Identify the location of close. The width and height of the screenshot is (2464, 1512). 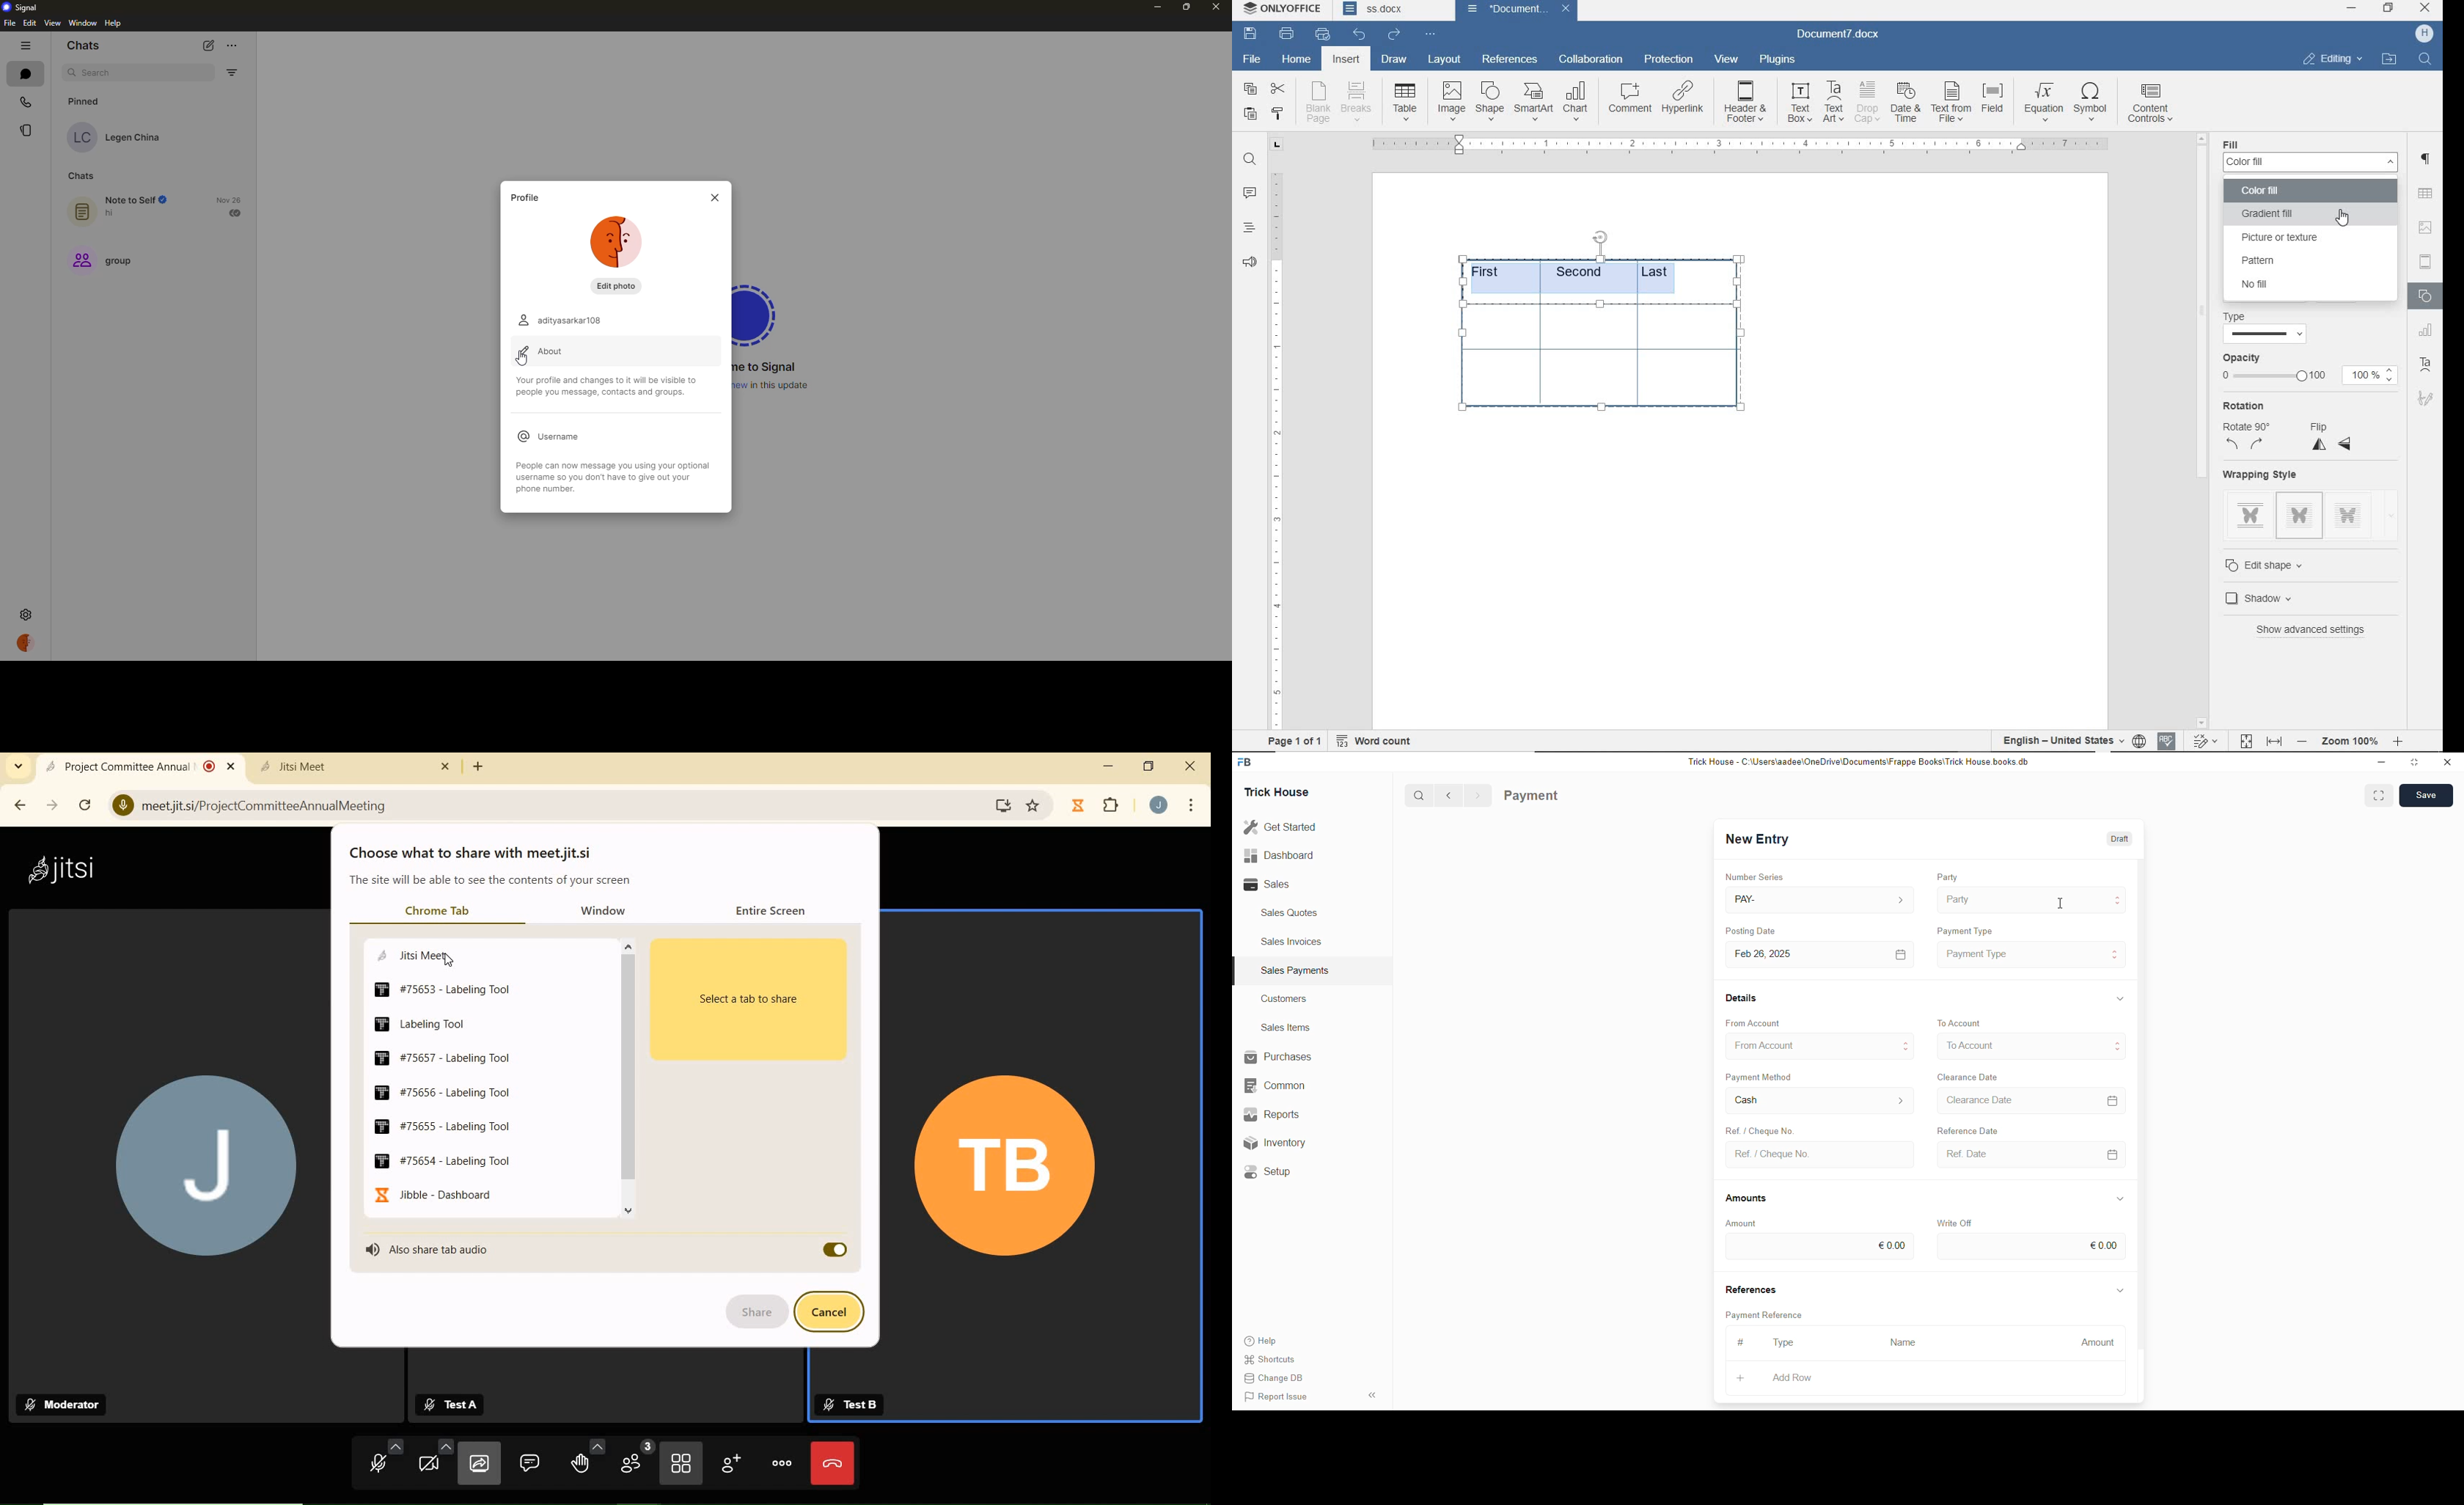
(1566, 9).